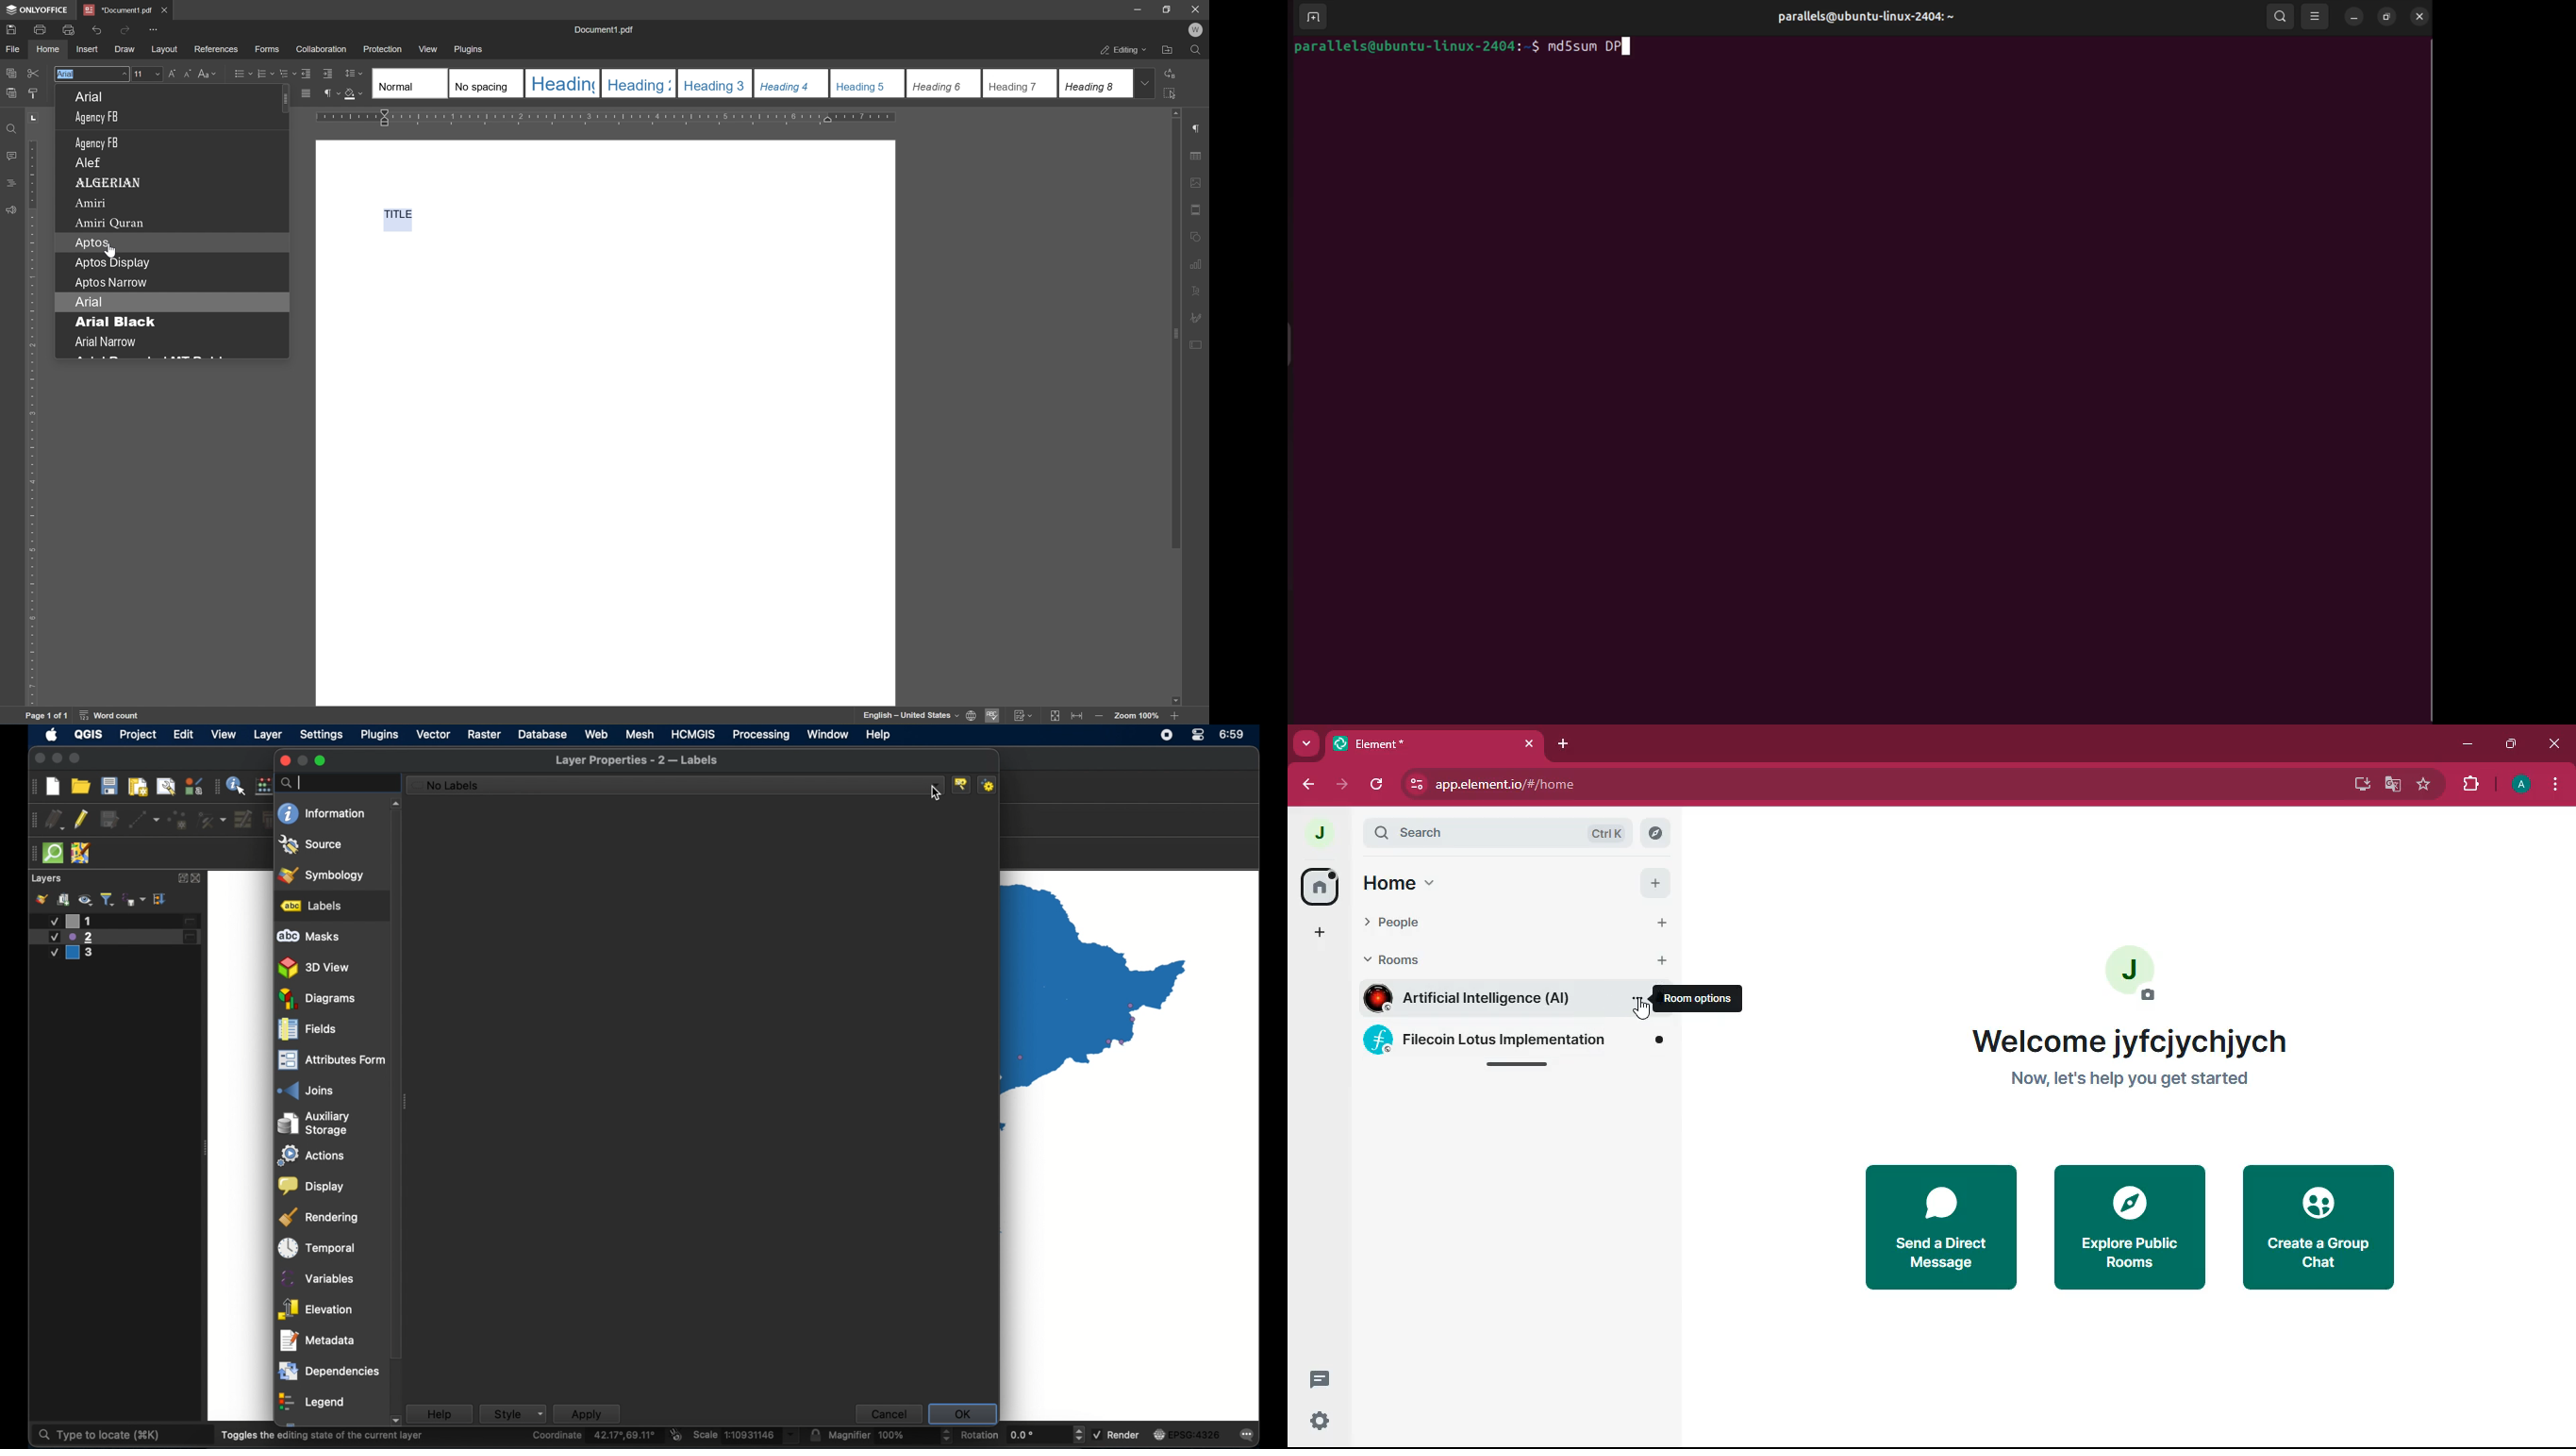  What do you see at coordinates (469, 49) in the screenshot?
I see `plugins` at bounding box center [469, 49].